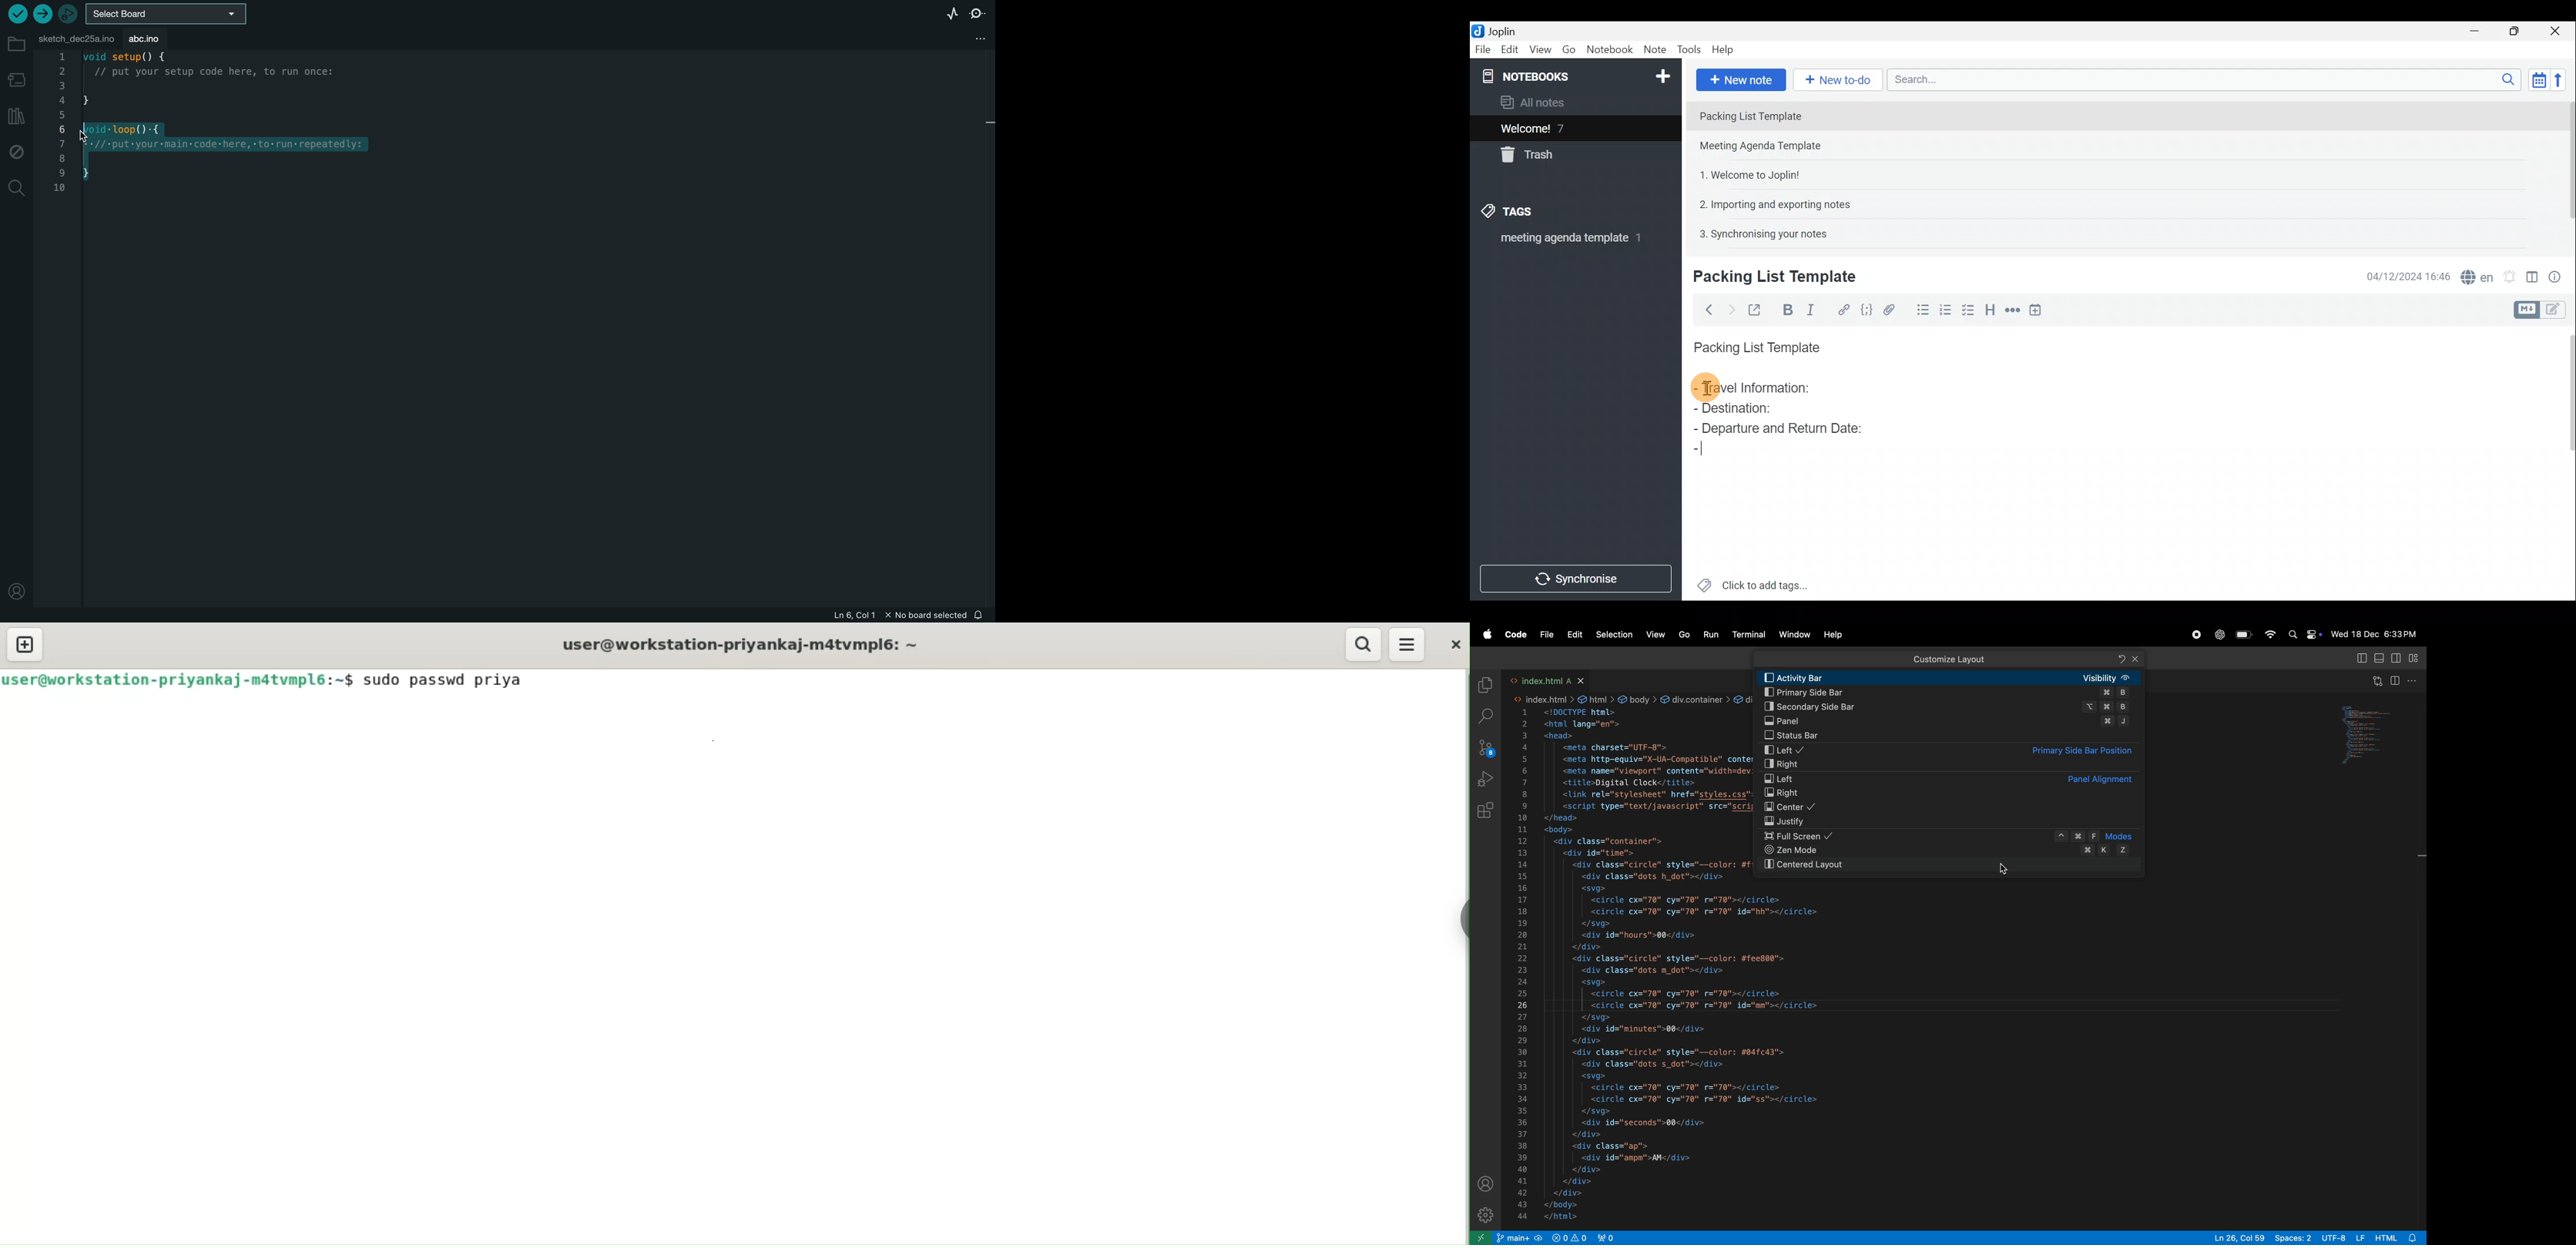 The width and height of the screenshot is (2576, 1260). Describe the element at coordinates (1755, 344) in the screenshot. I see `Packing List Template` at that location.